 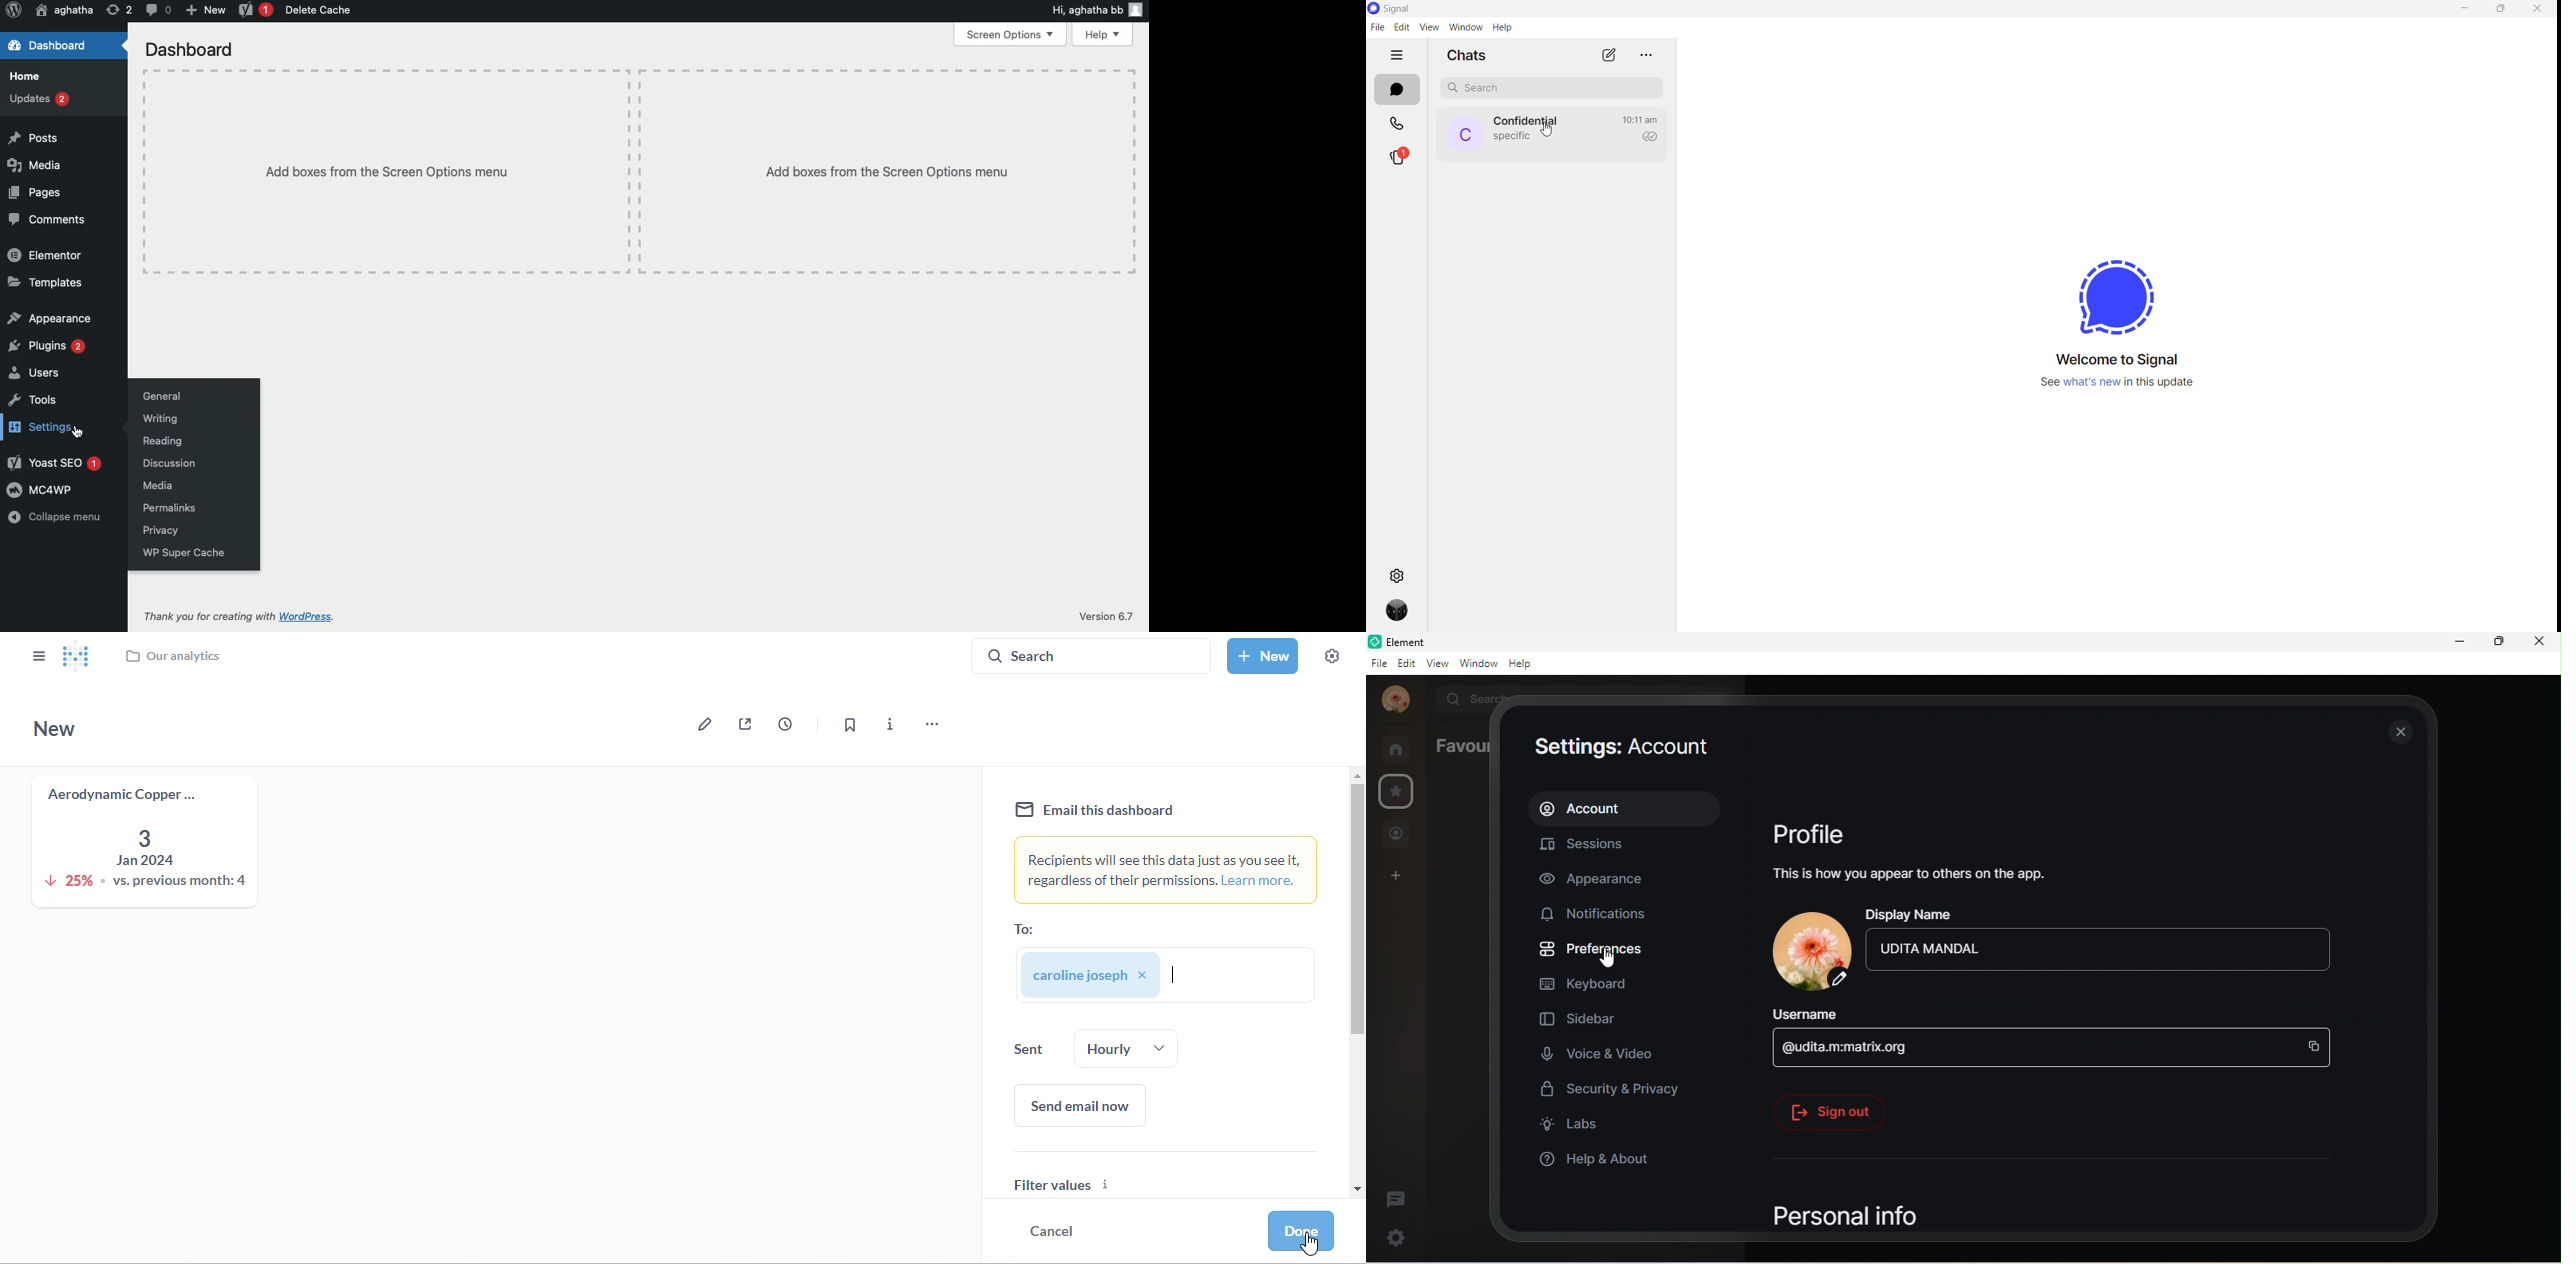 I want to click on quick settings, so click(x=1390, y=1238).